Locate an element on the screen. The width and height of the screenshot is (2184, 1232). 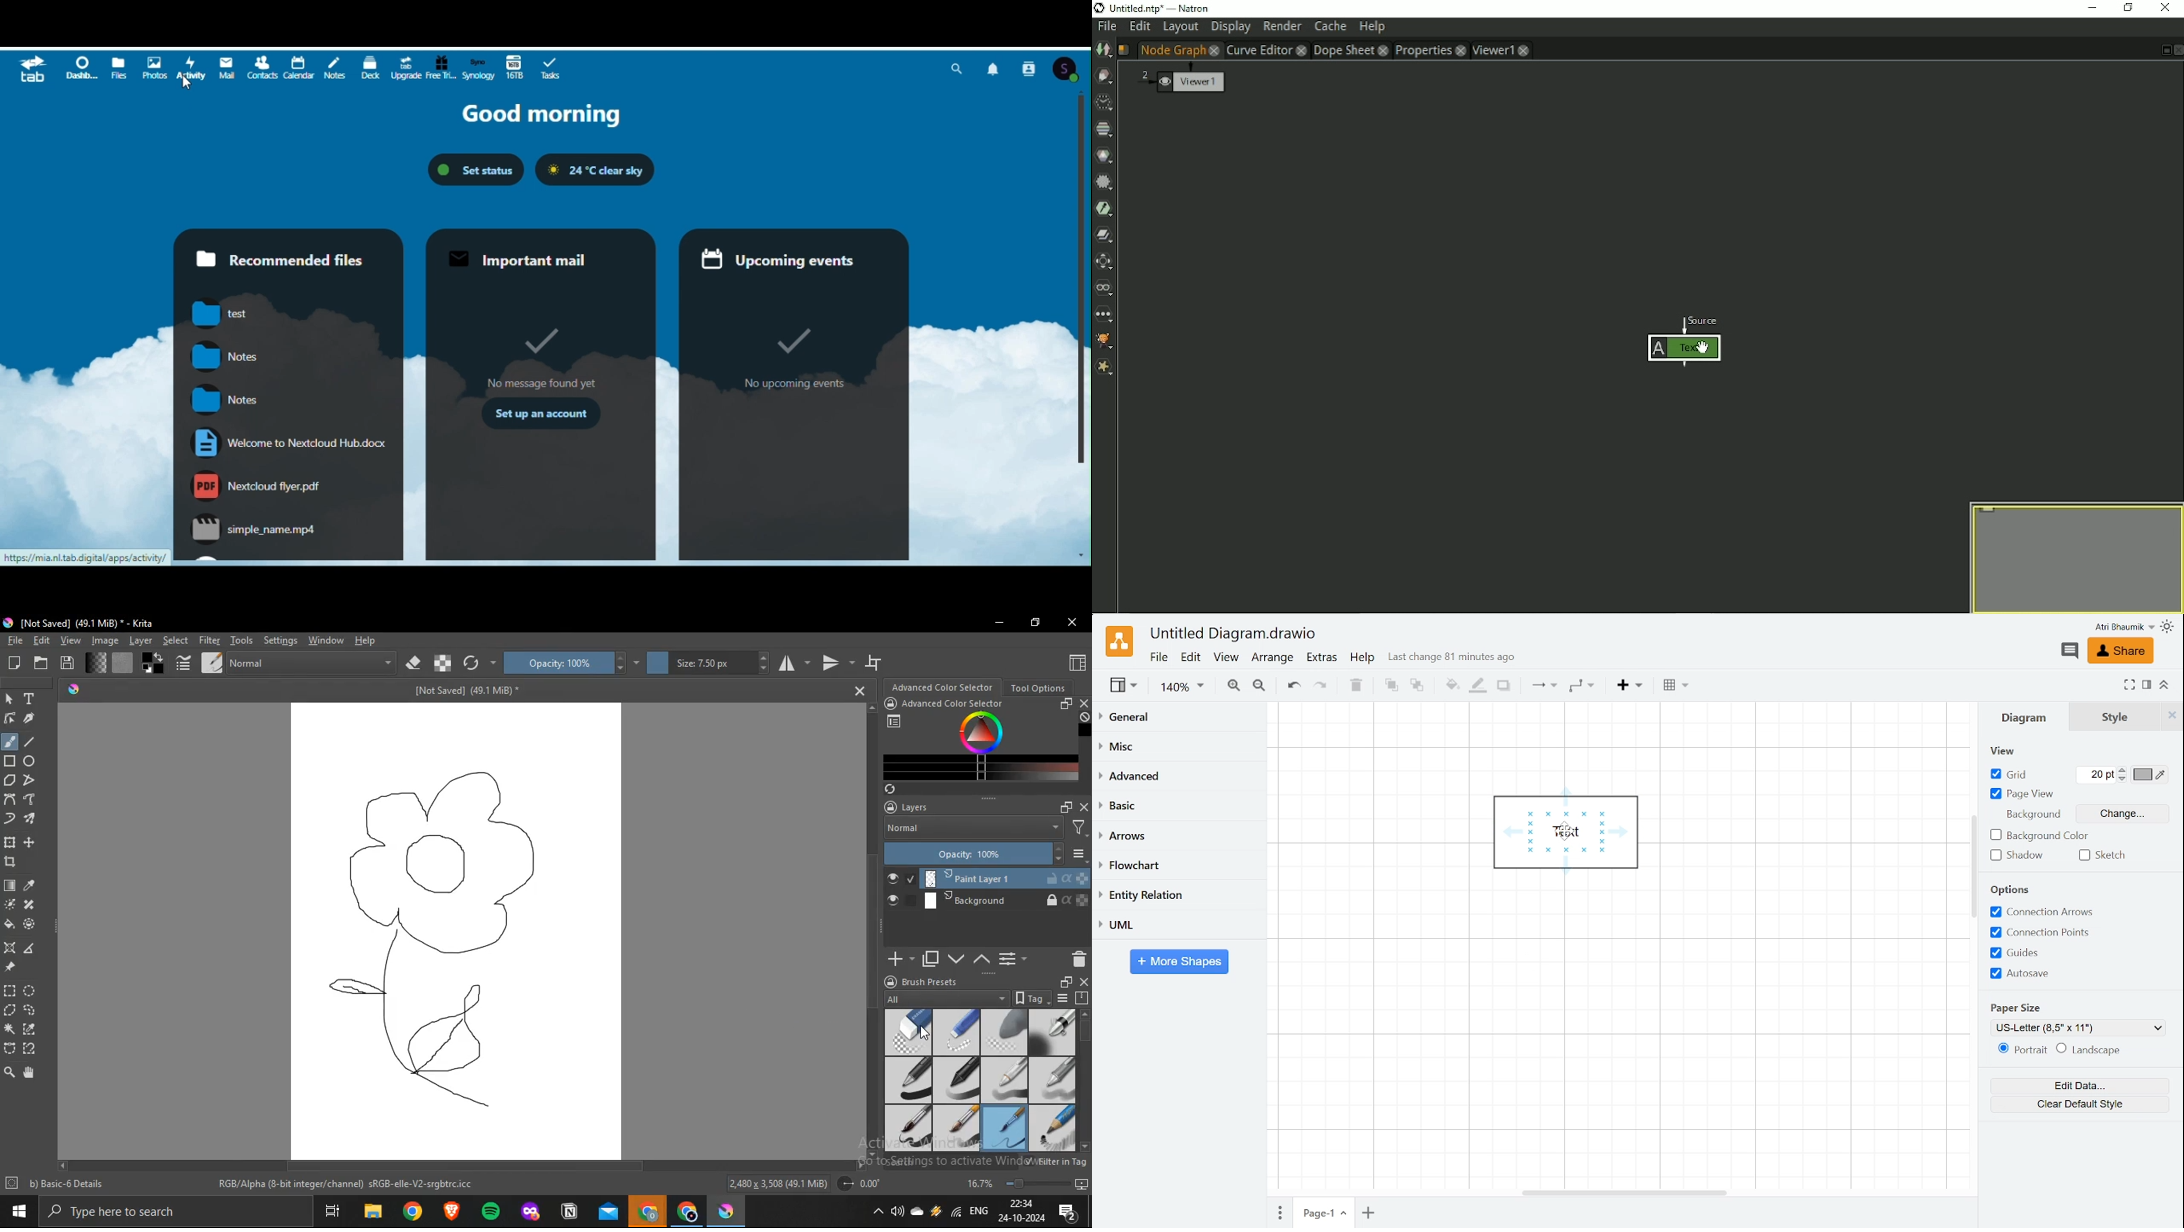
Current paper size is located at coordinates (2079, 1028).